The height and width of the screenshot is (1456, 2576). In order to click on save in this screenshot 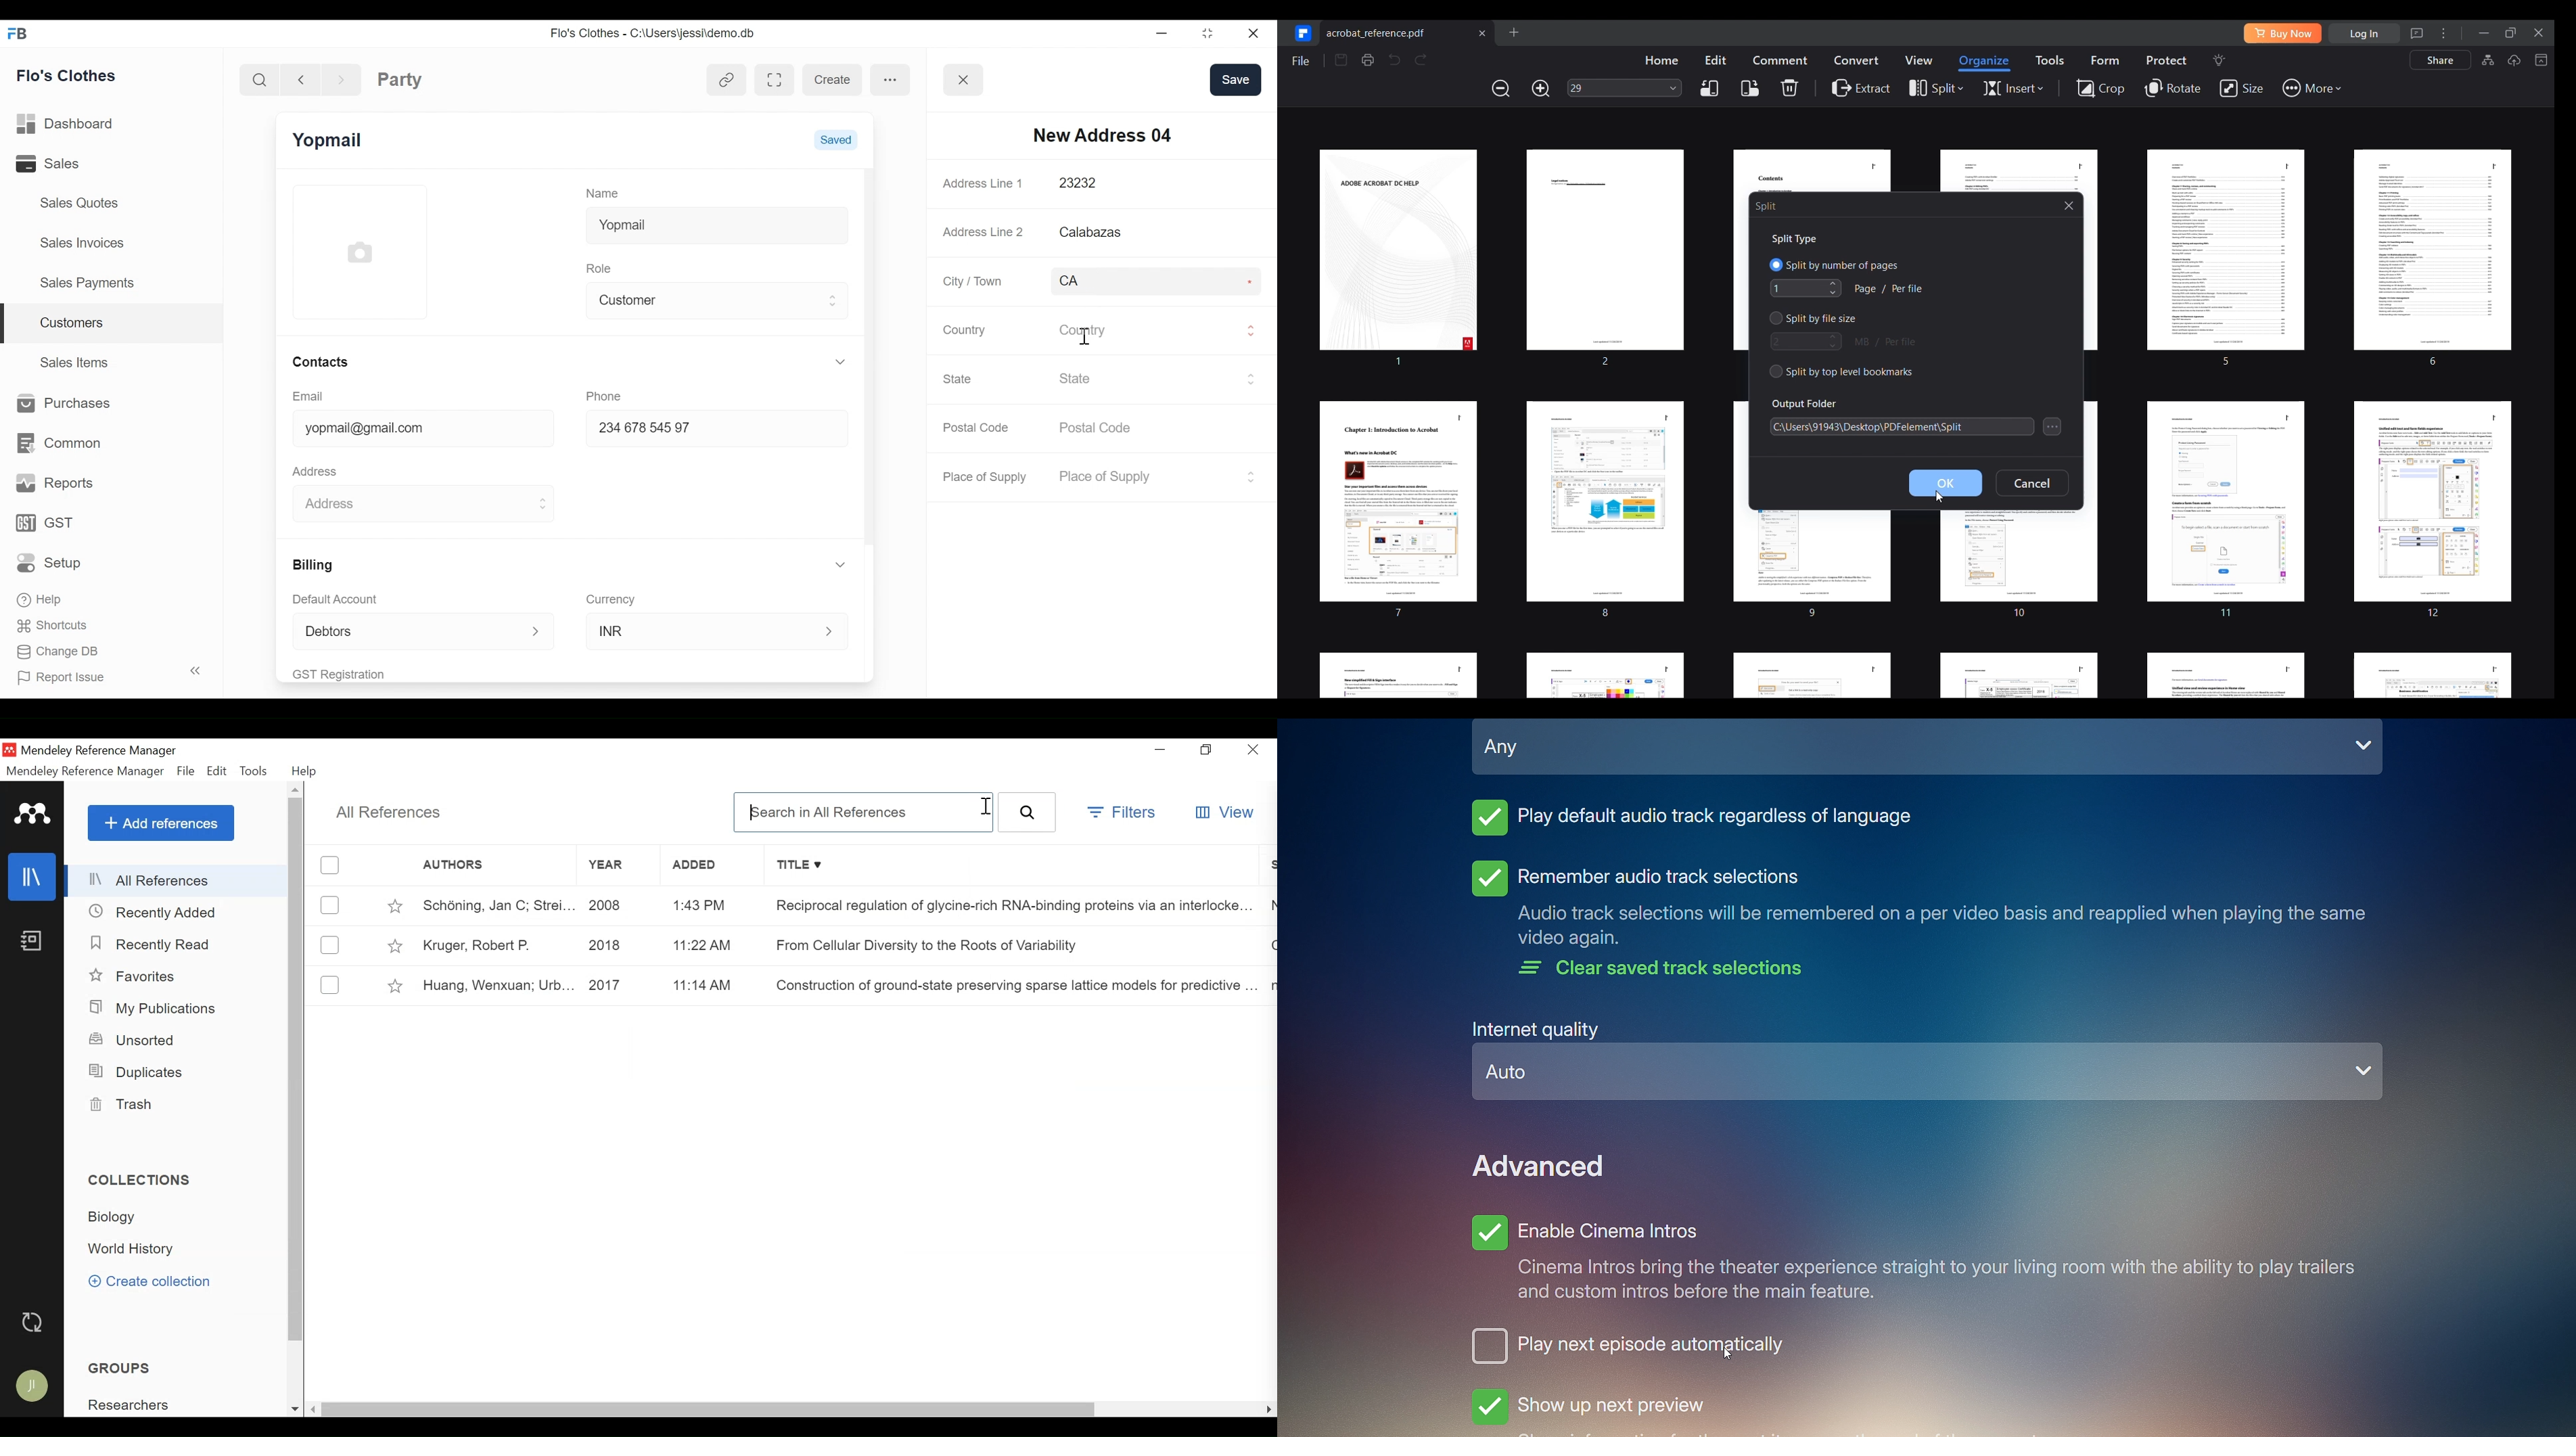, I will do `click(1235, 79)`.